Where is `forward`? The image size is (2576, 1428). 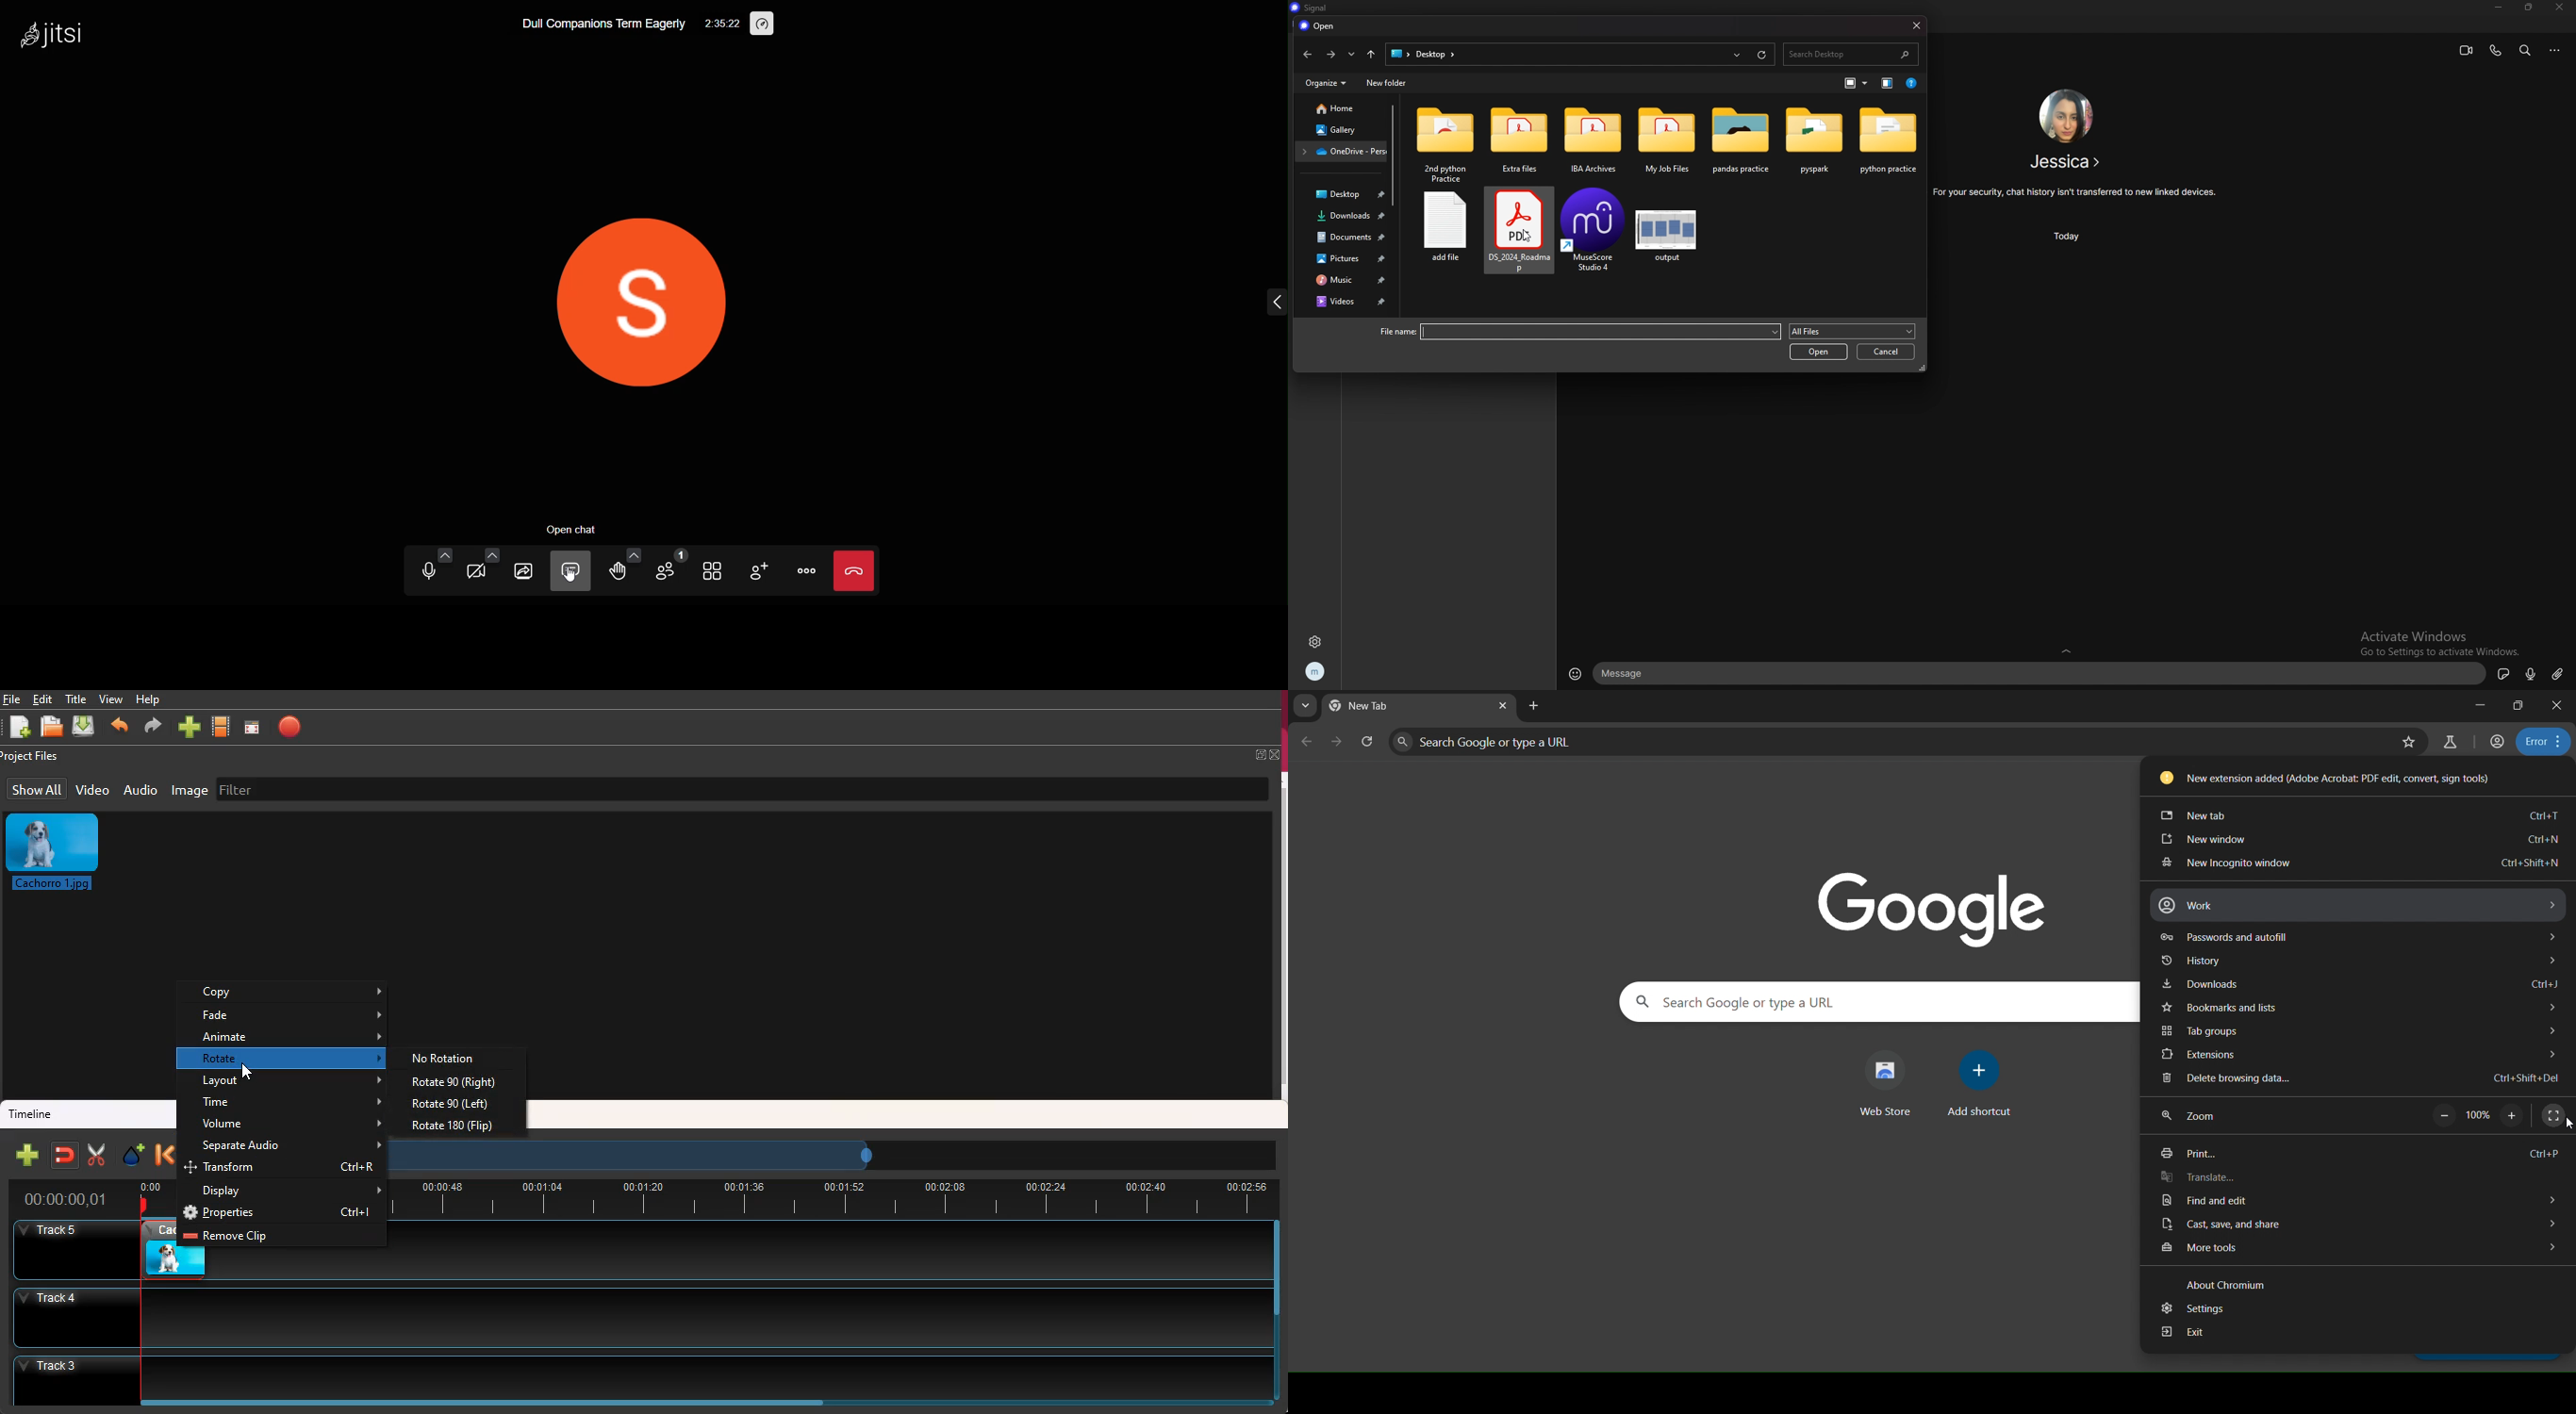
forward is located at coordinates (1331, 55).